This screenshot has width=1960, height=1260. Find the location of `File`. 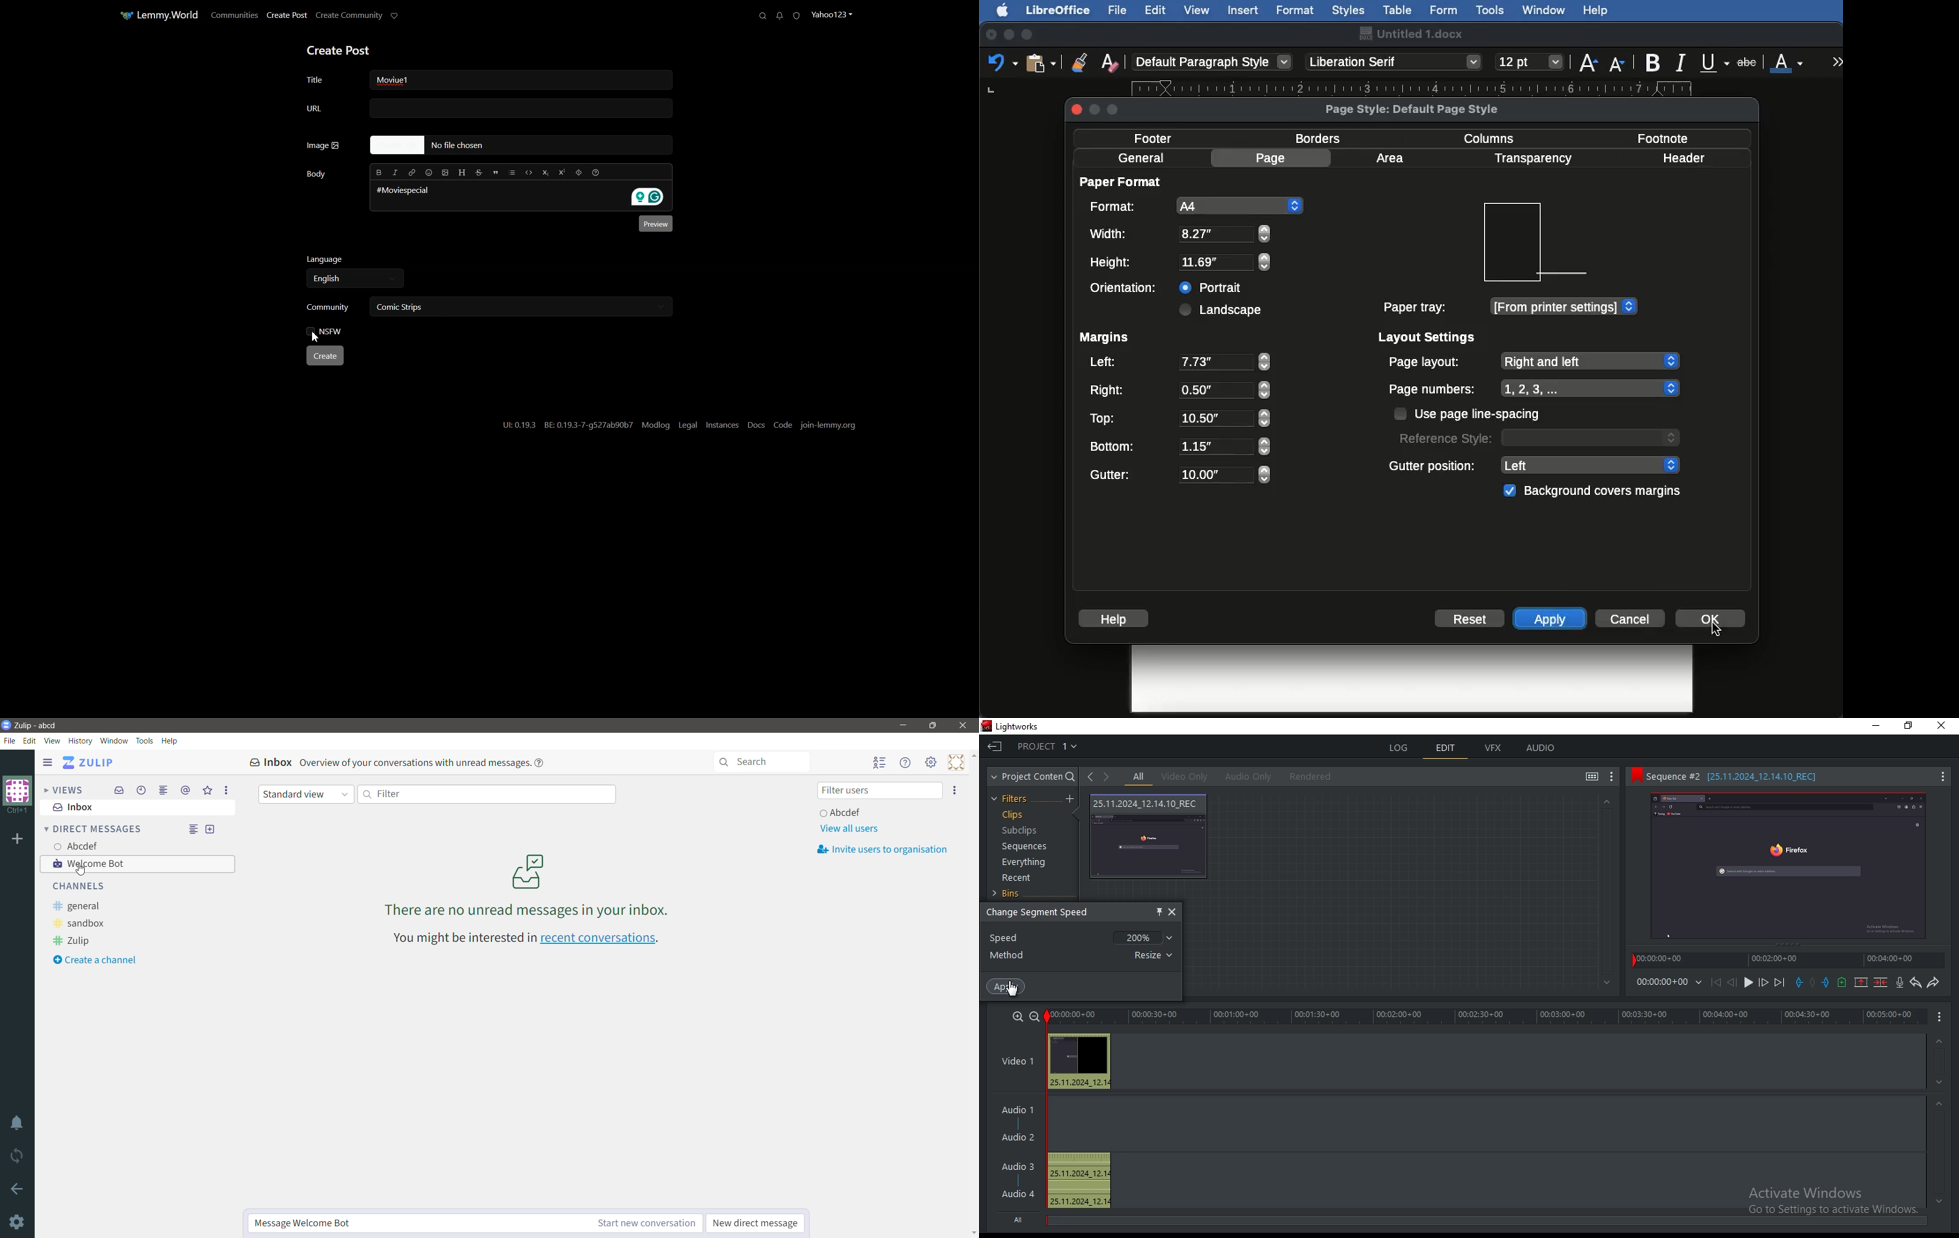

File is located at coordinates (1119, 10).